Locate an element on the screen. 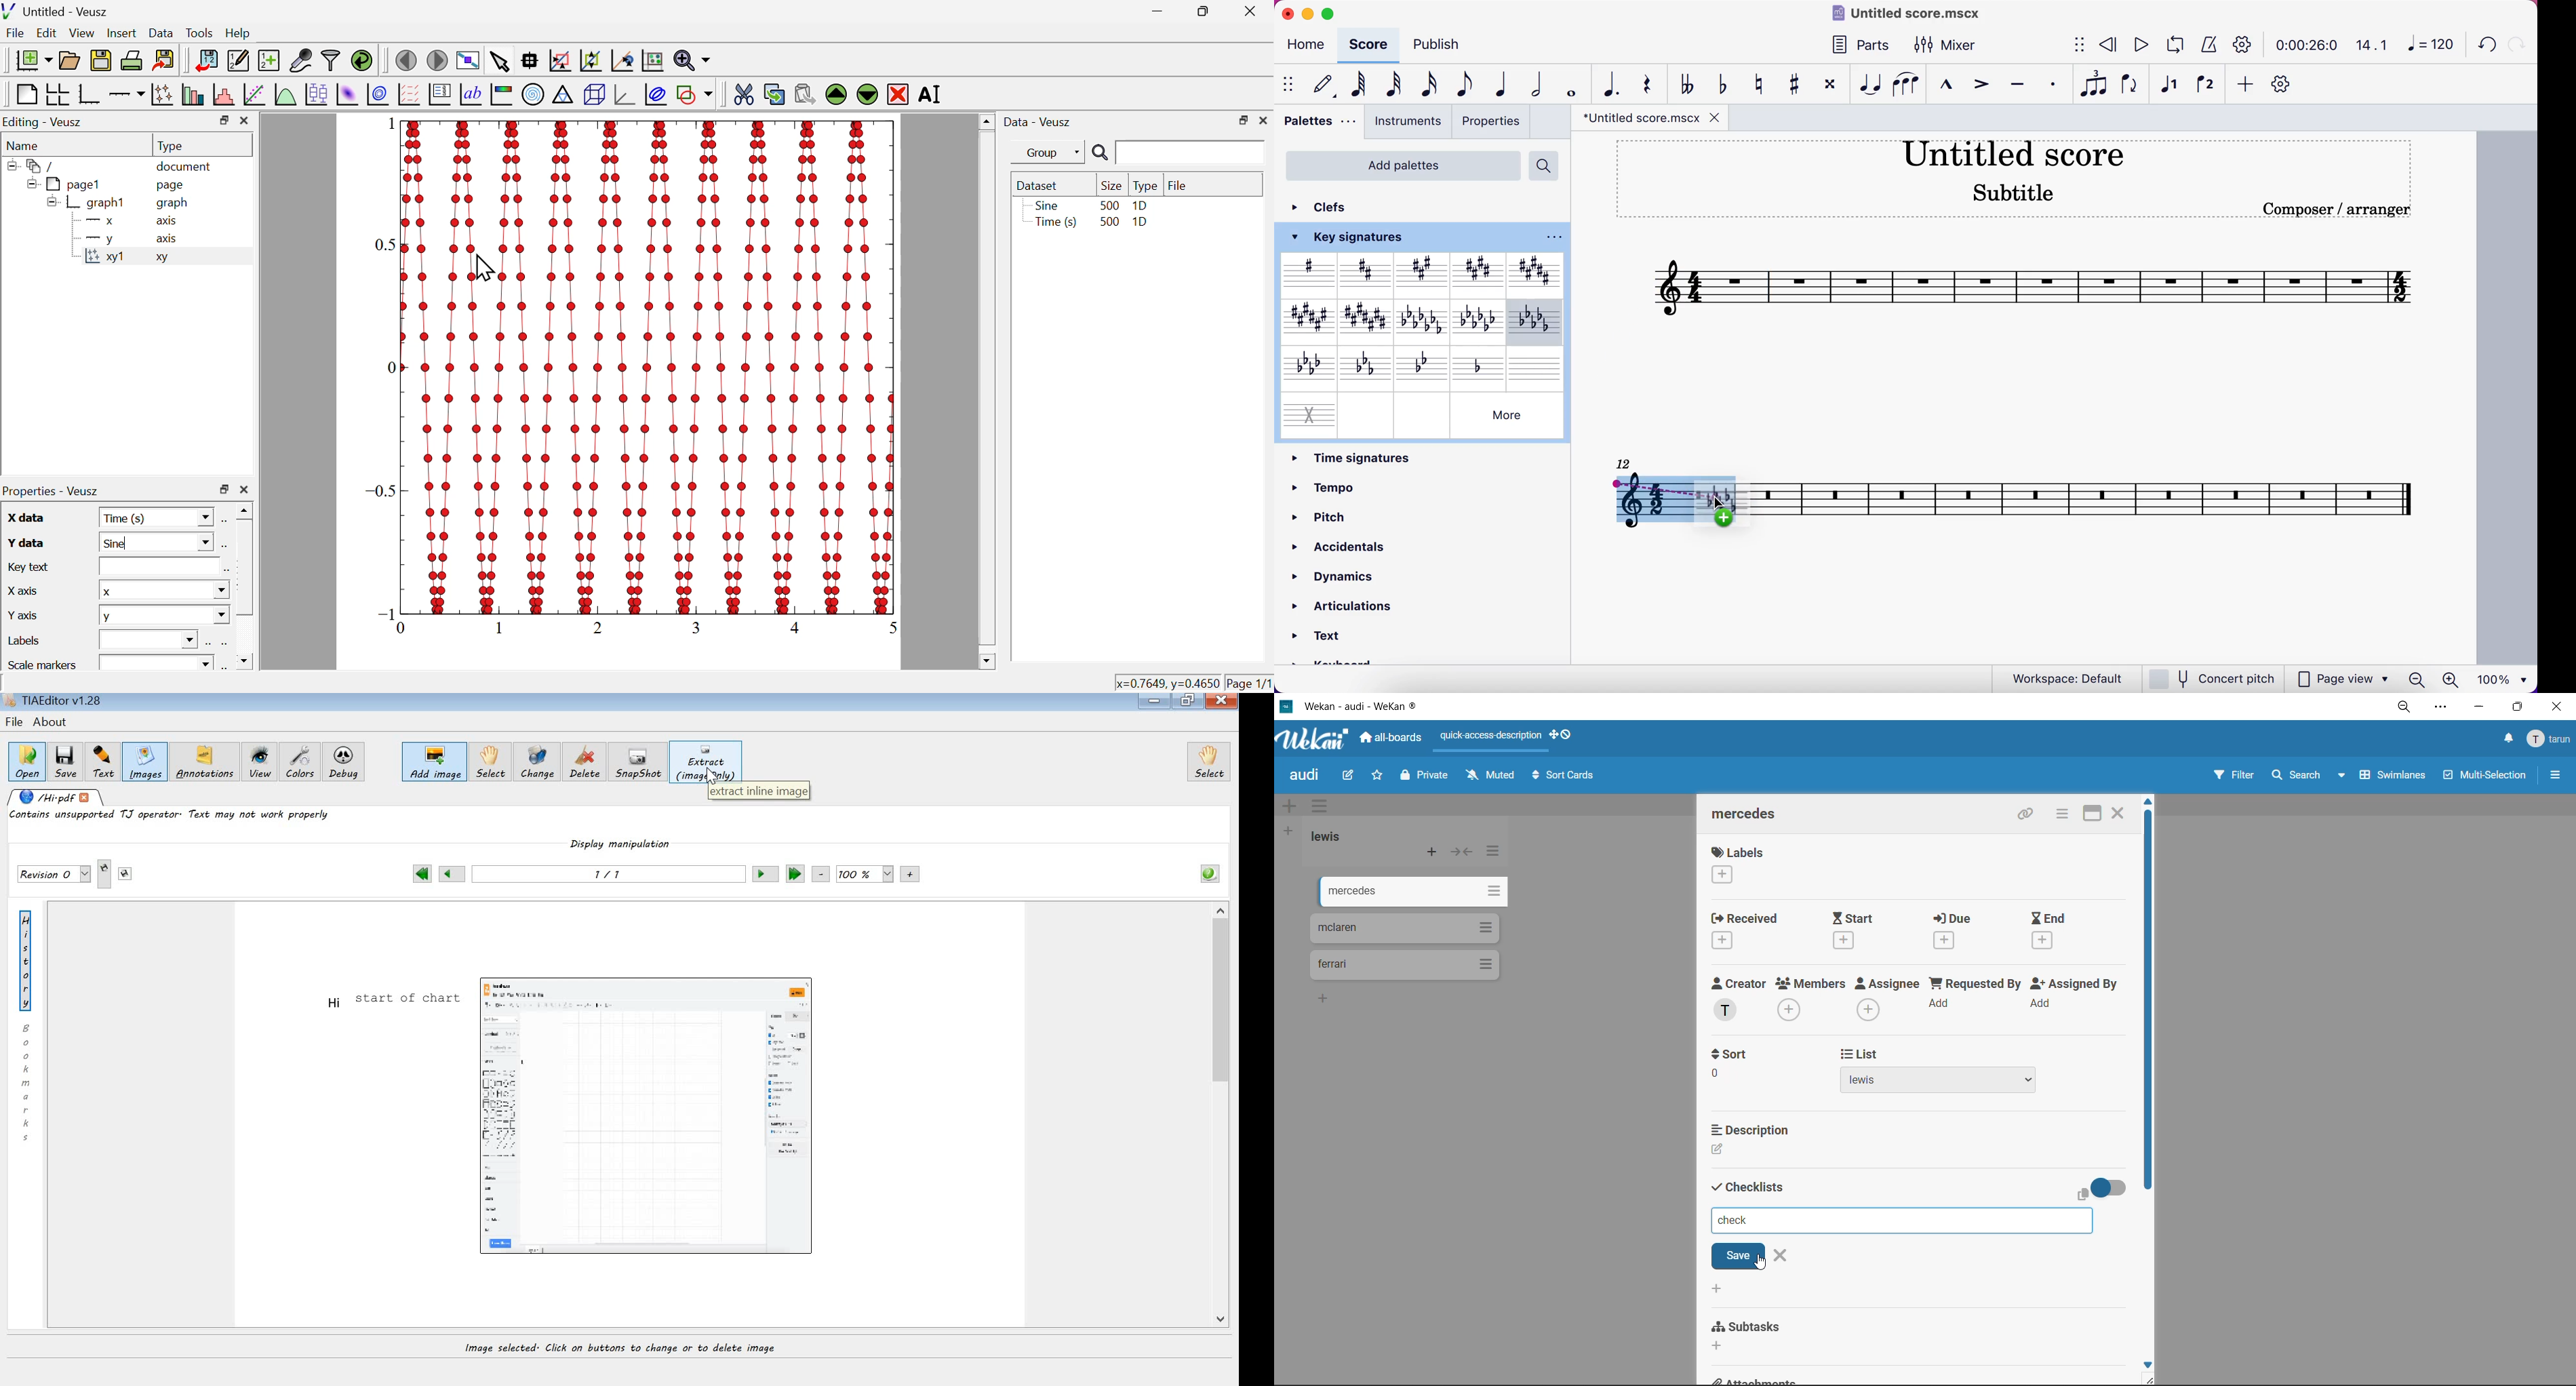  copy the selected widget is located at coordinates (775, 93).